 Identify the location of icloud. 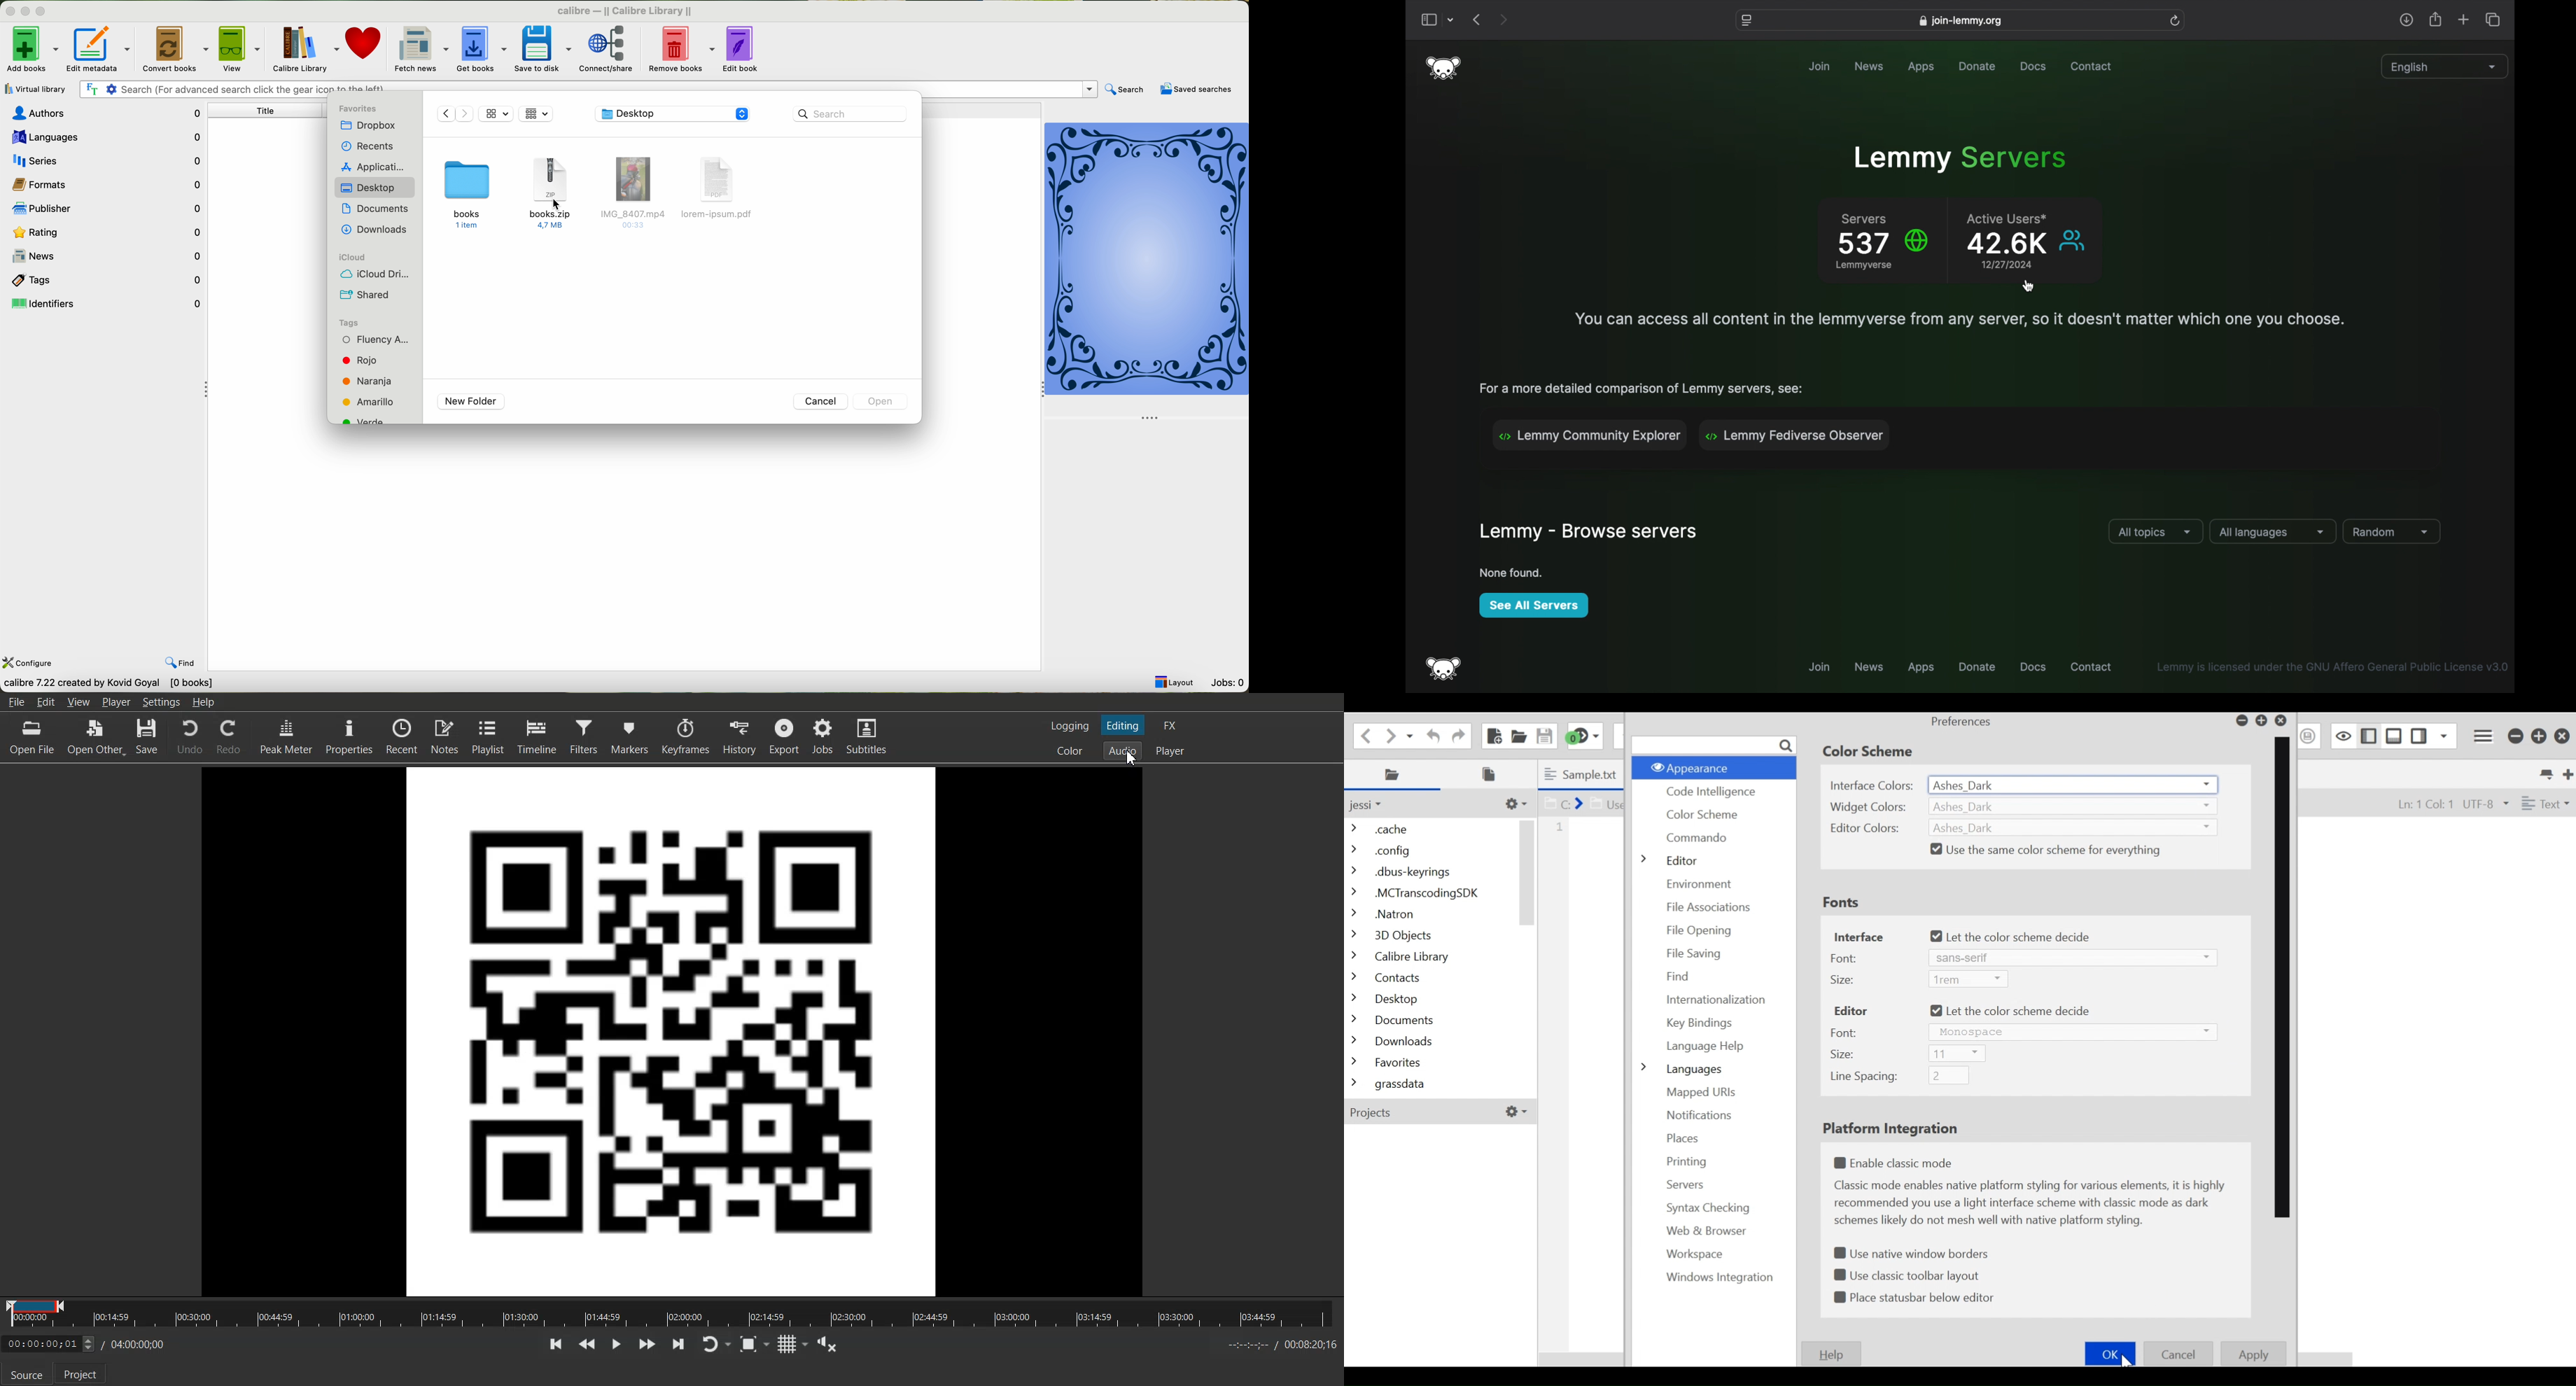
(353, 257).